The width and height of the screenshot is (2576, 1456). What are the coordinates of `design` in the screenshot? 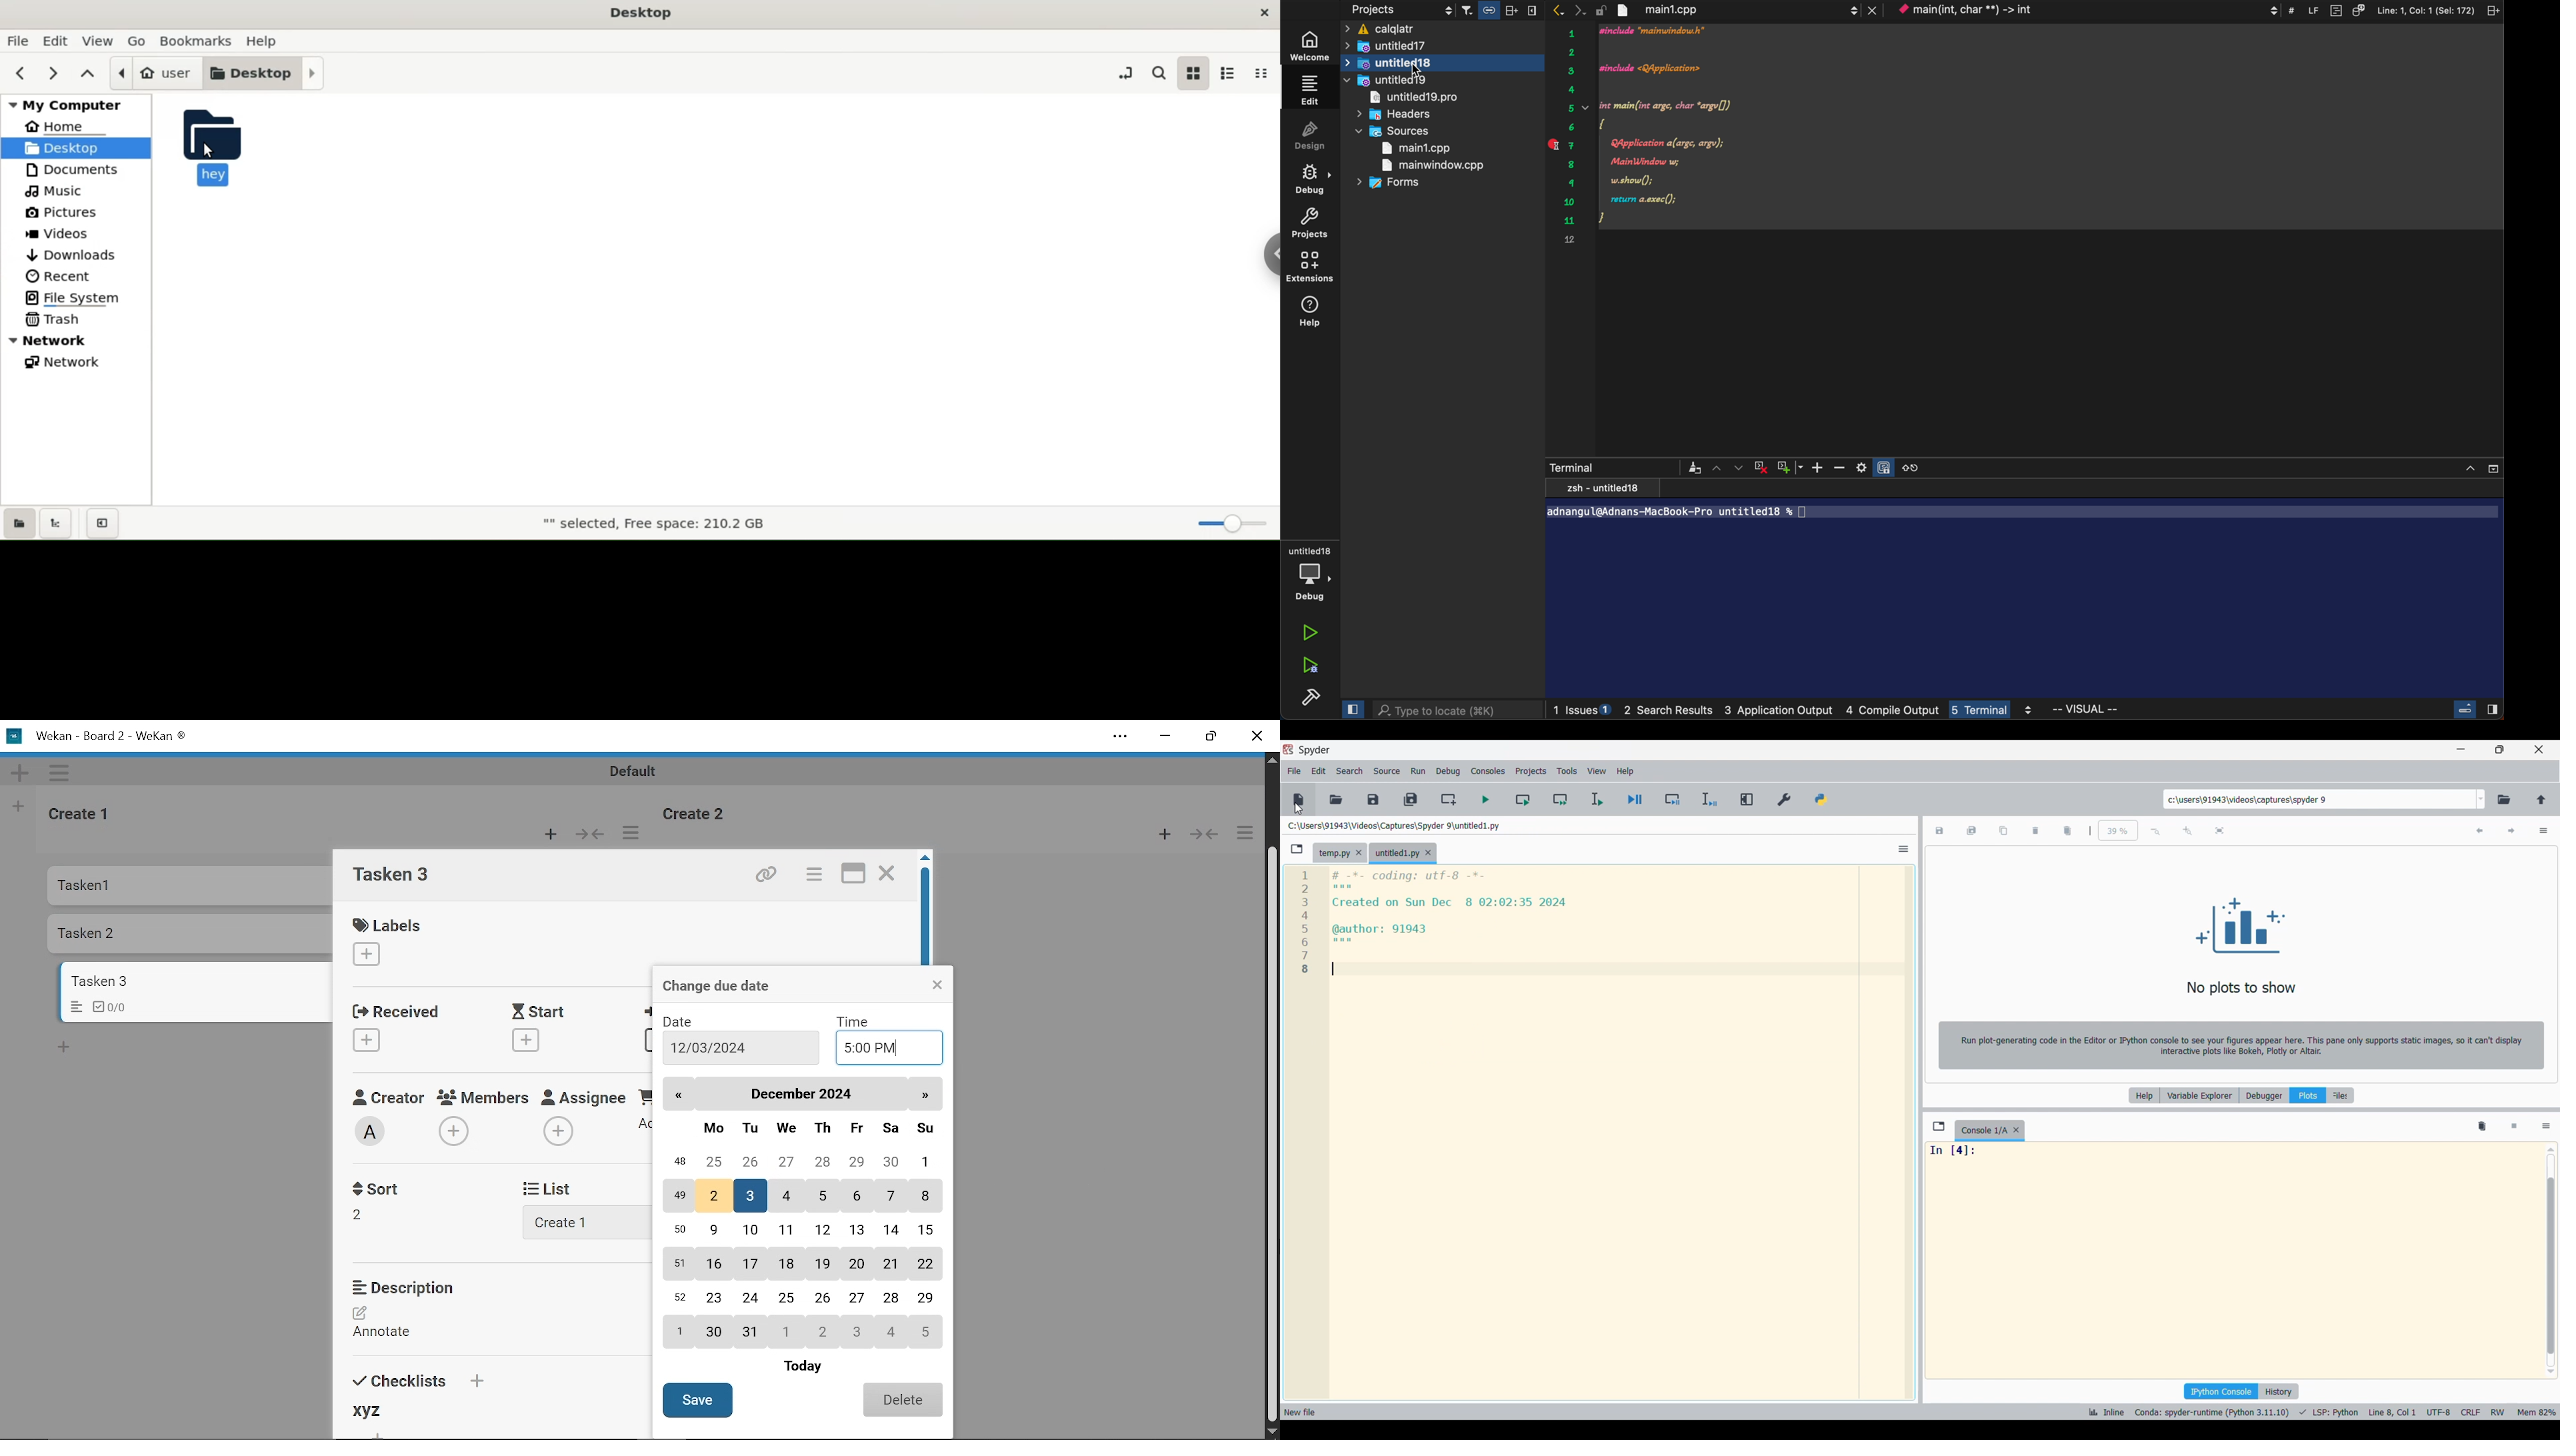 It's located at (1309, 136).